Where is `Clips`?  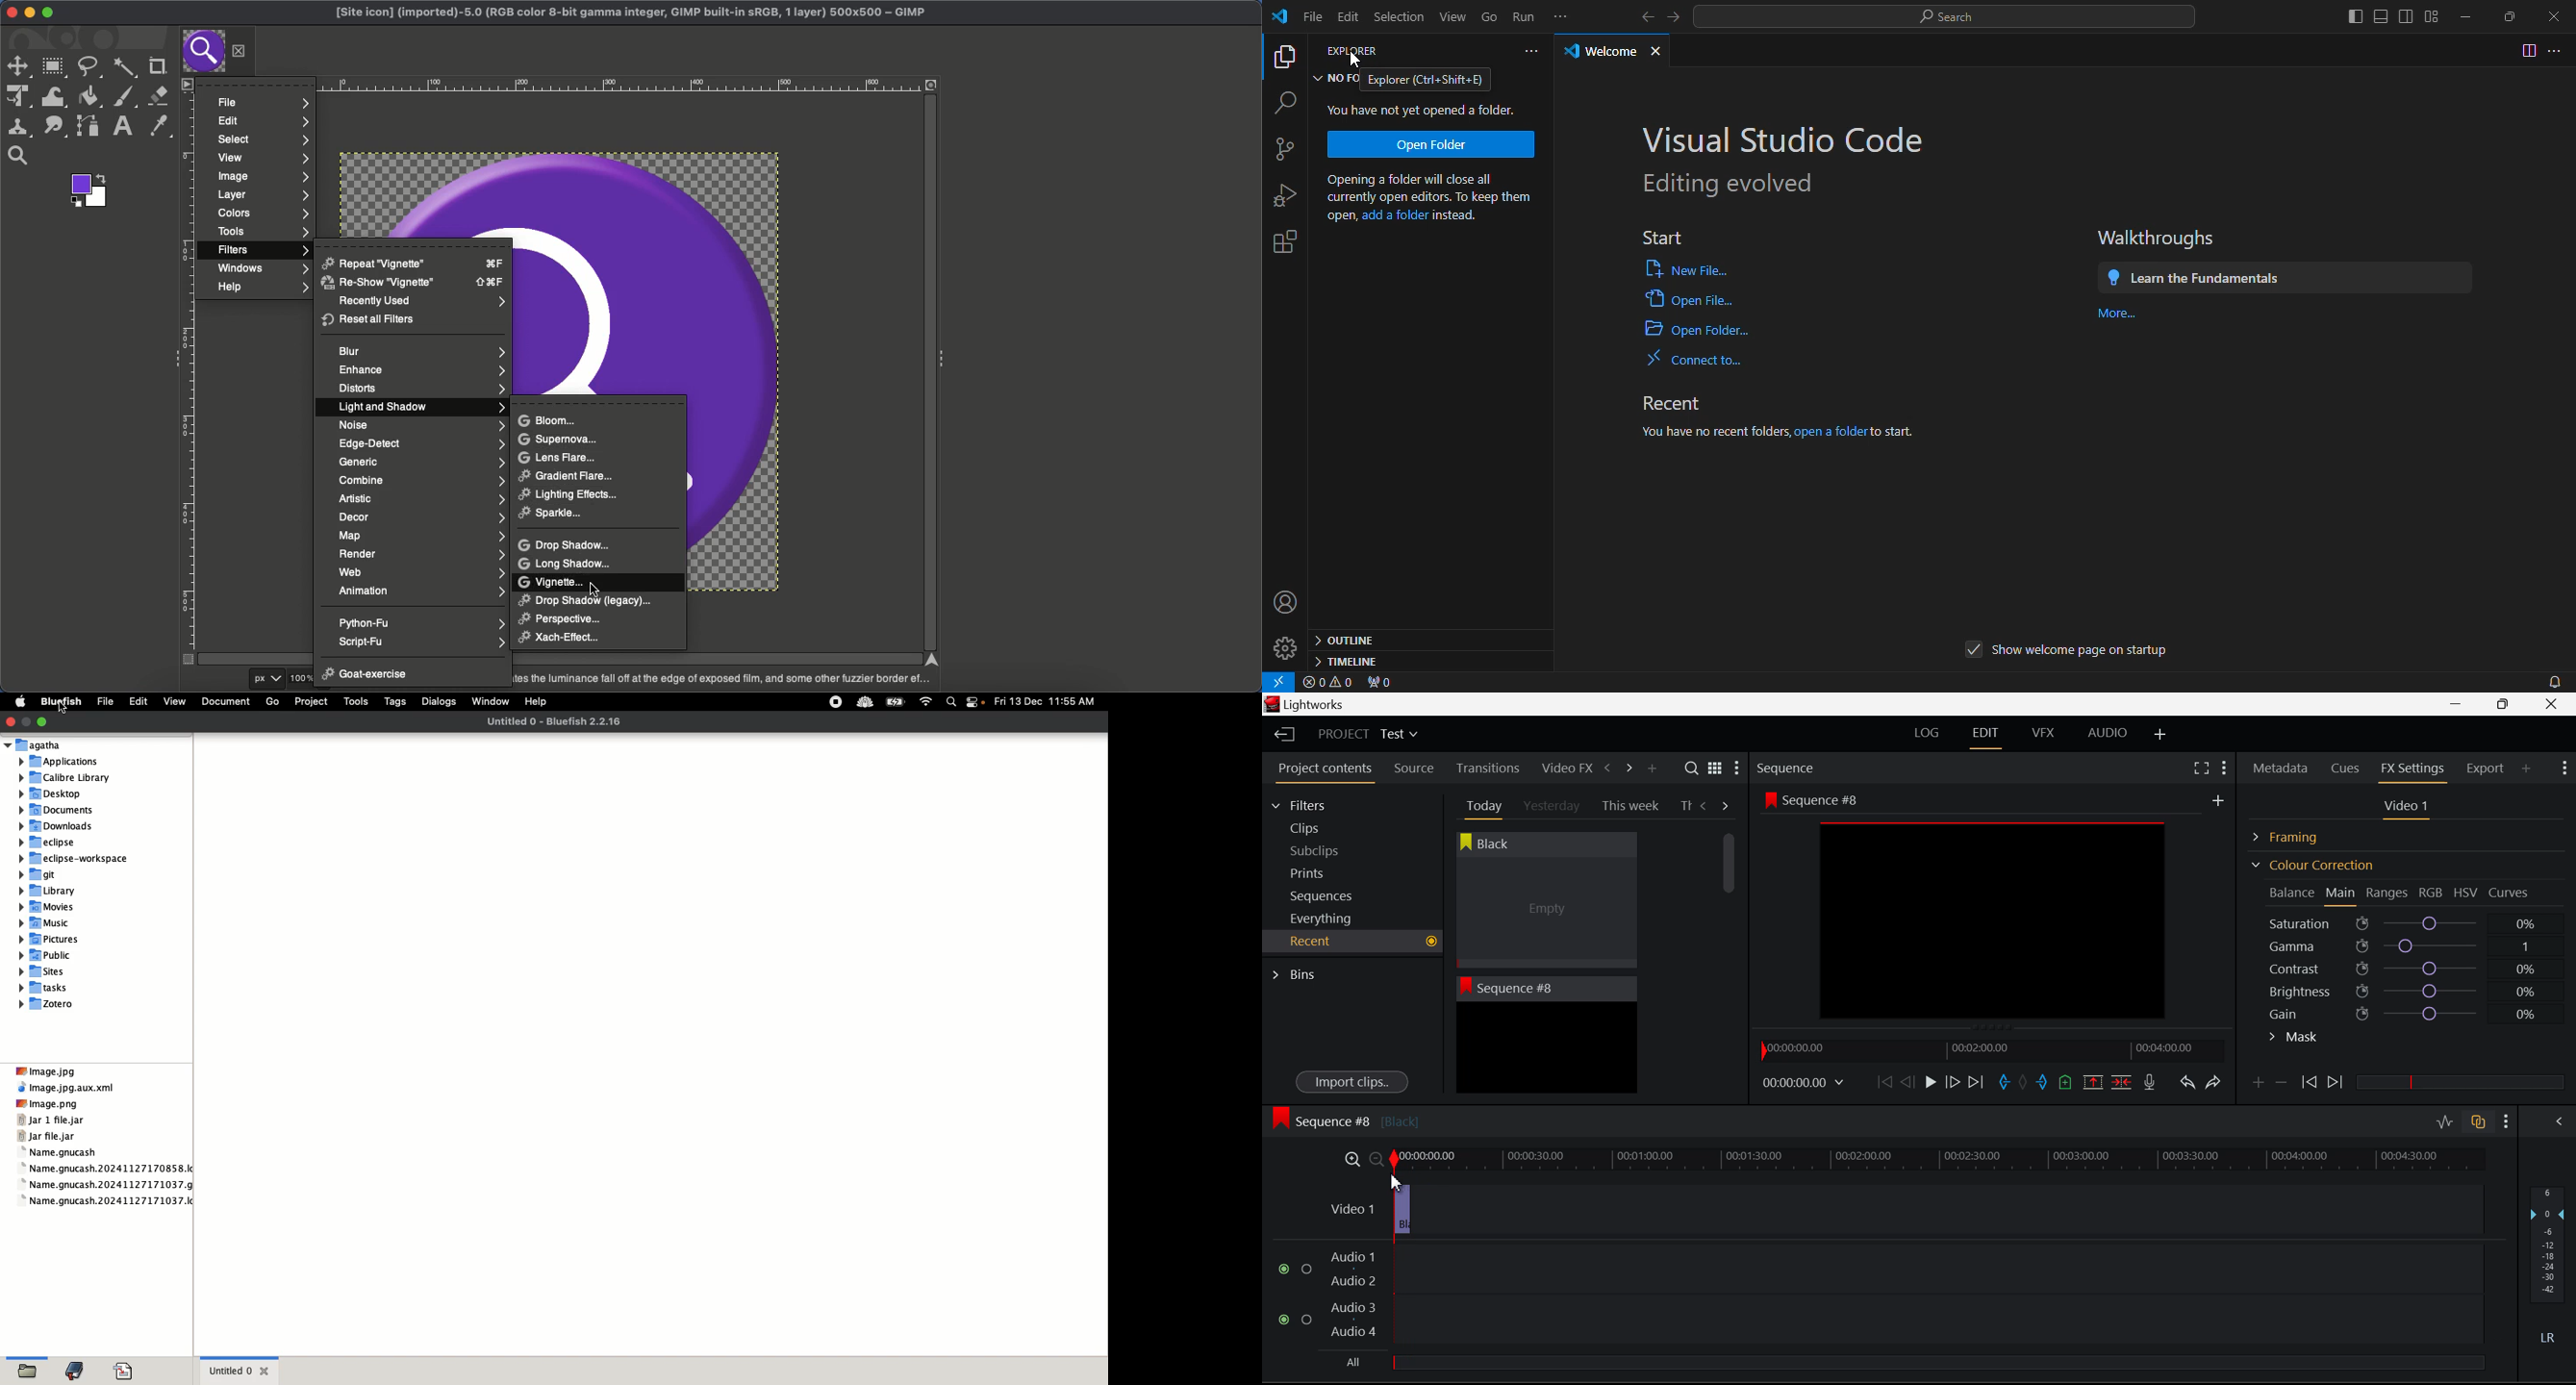
Clips is located at coordinates (1329, 828).